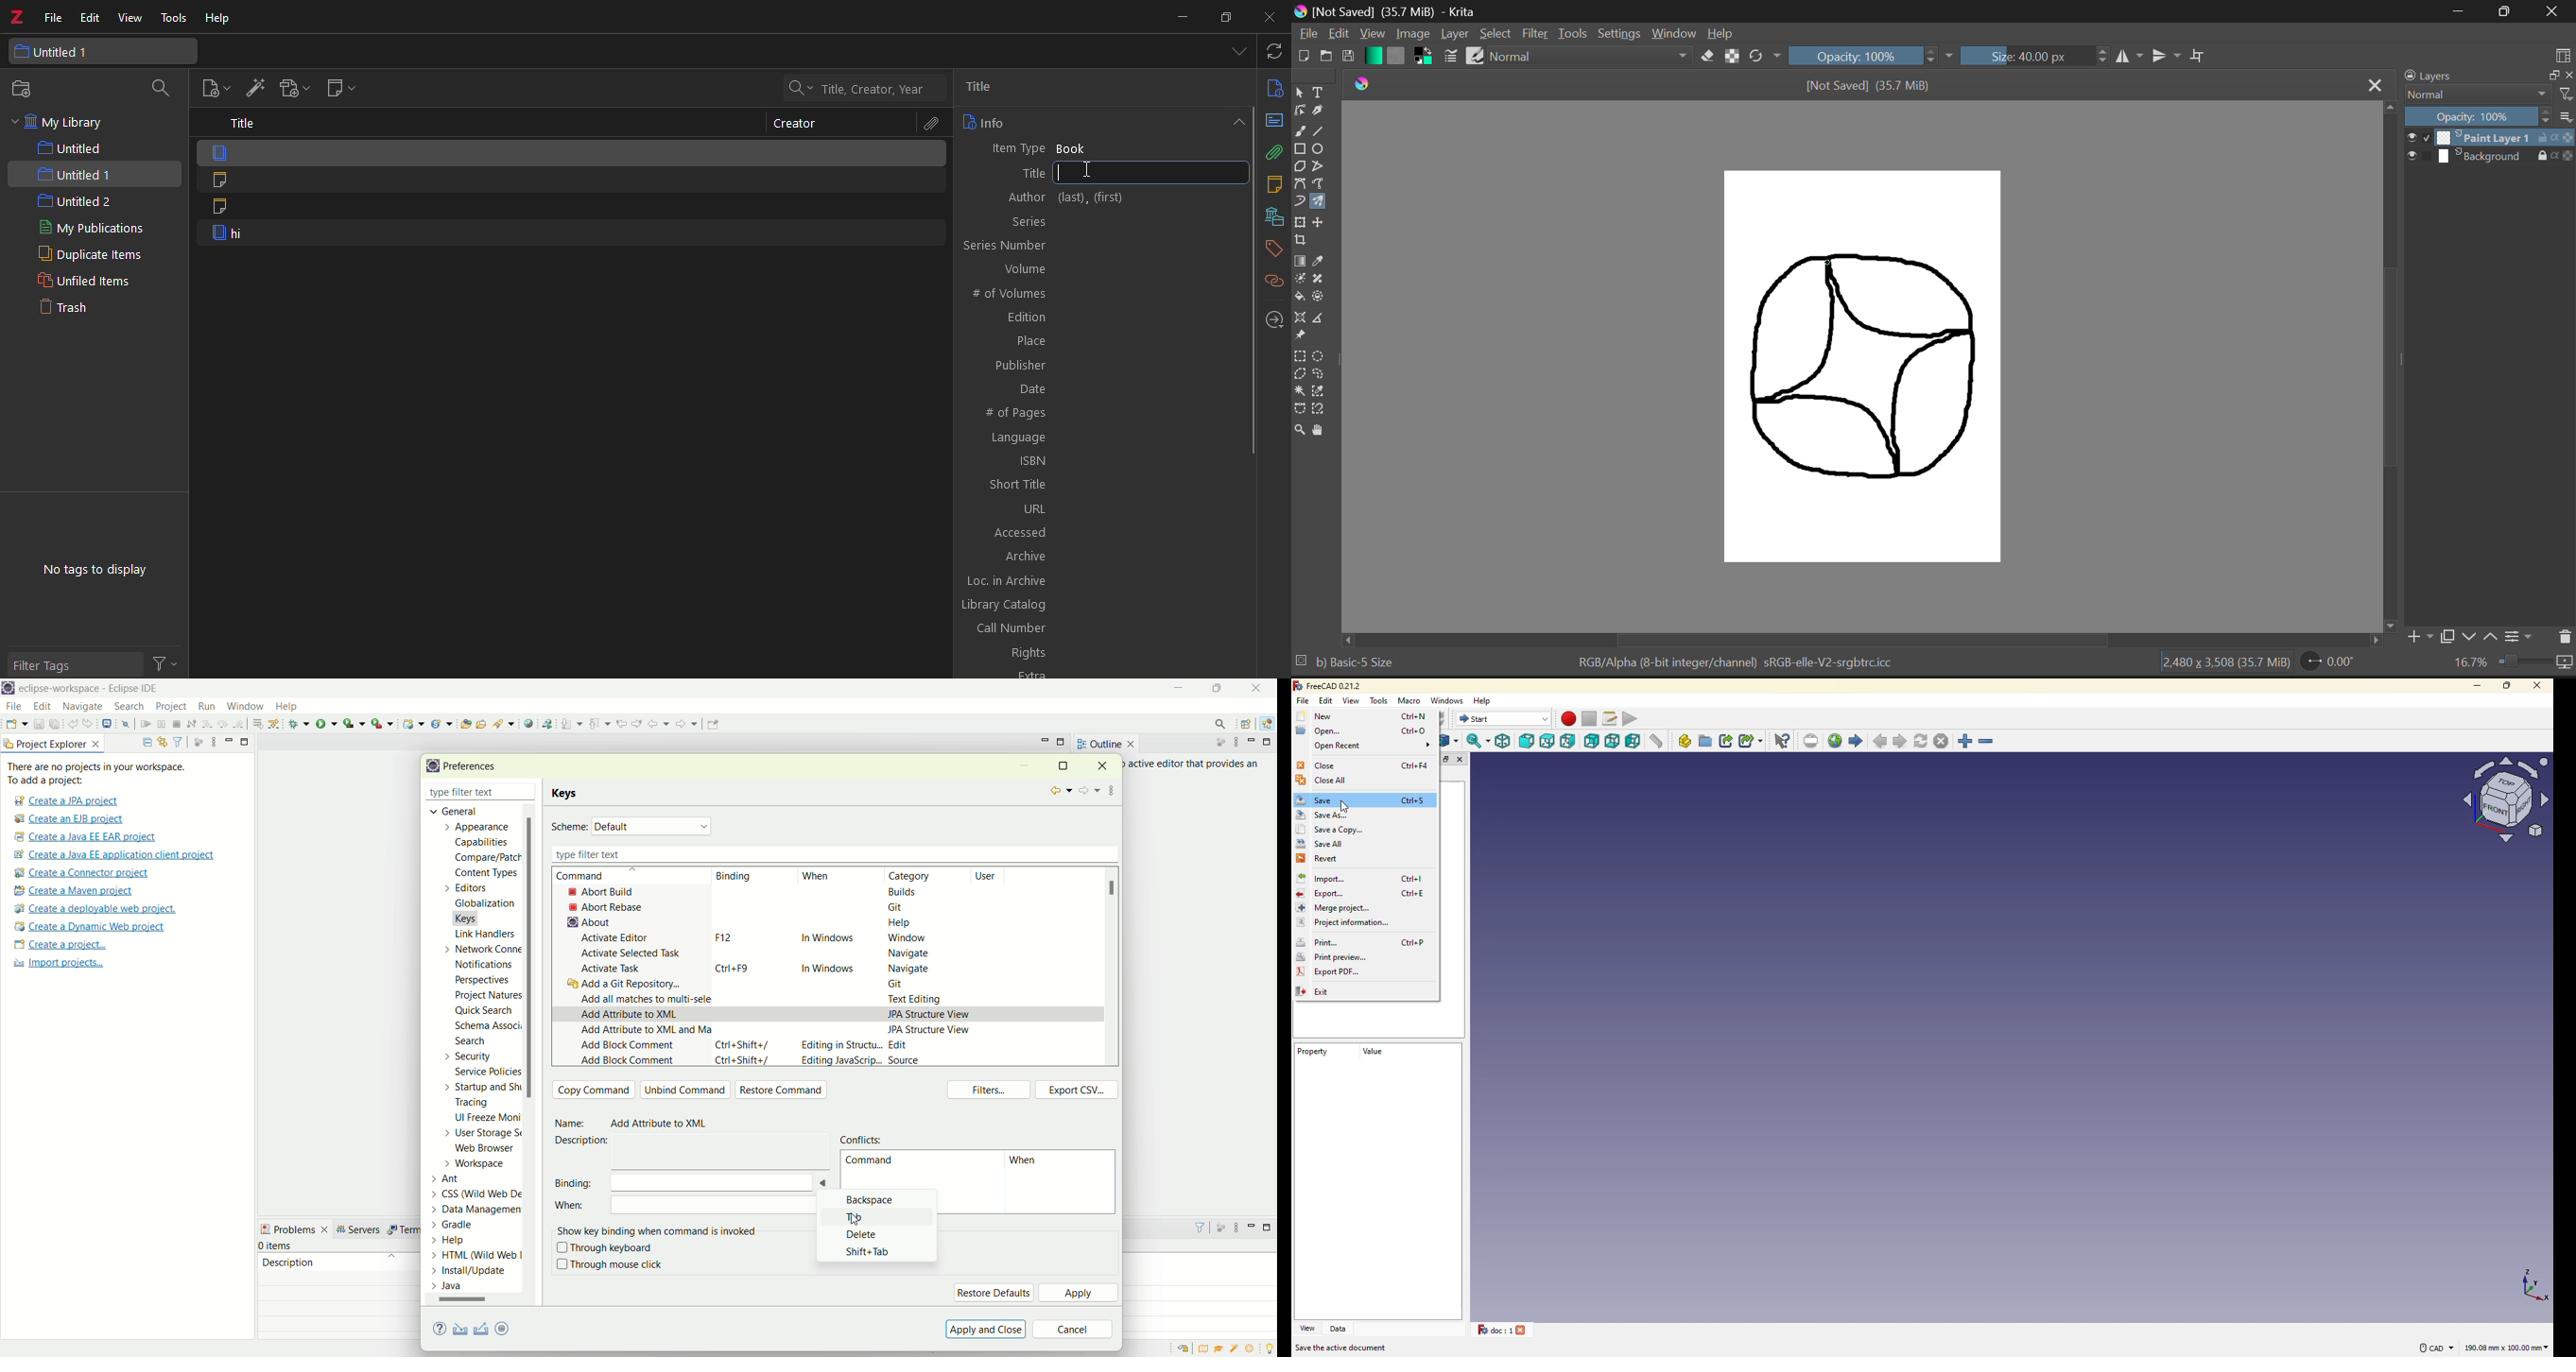  What do you see at coordinates (1274, 87) in the screenshot?
I see `info` at bounding box center [1274, 87].